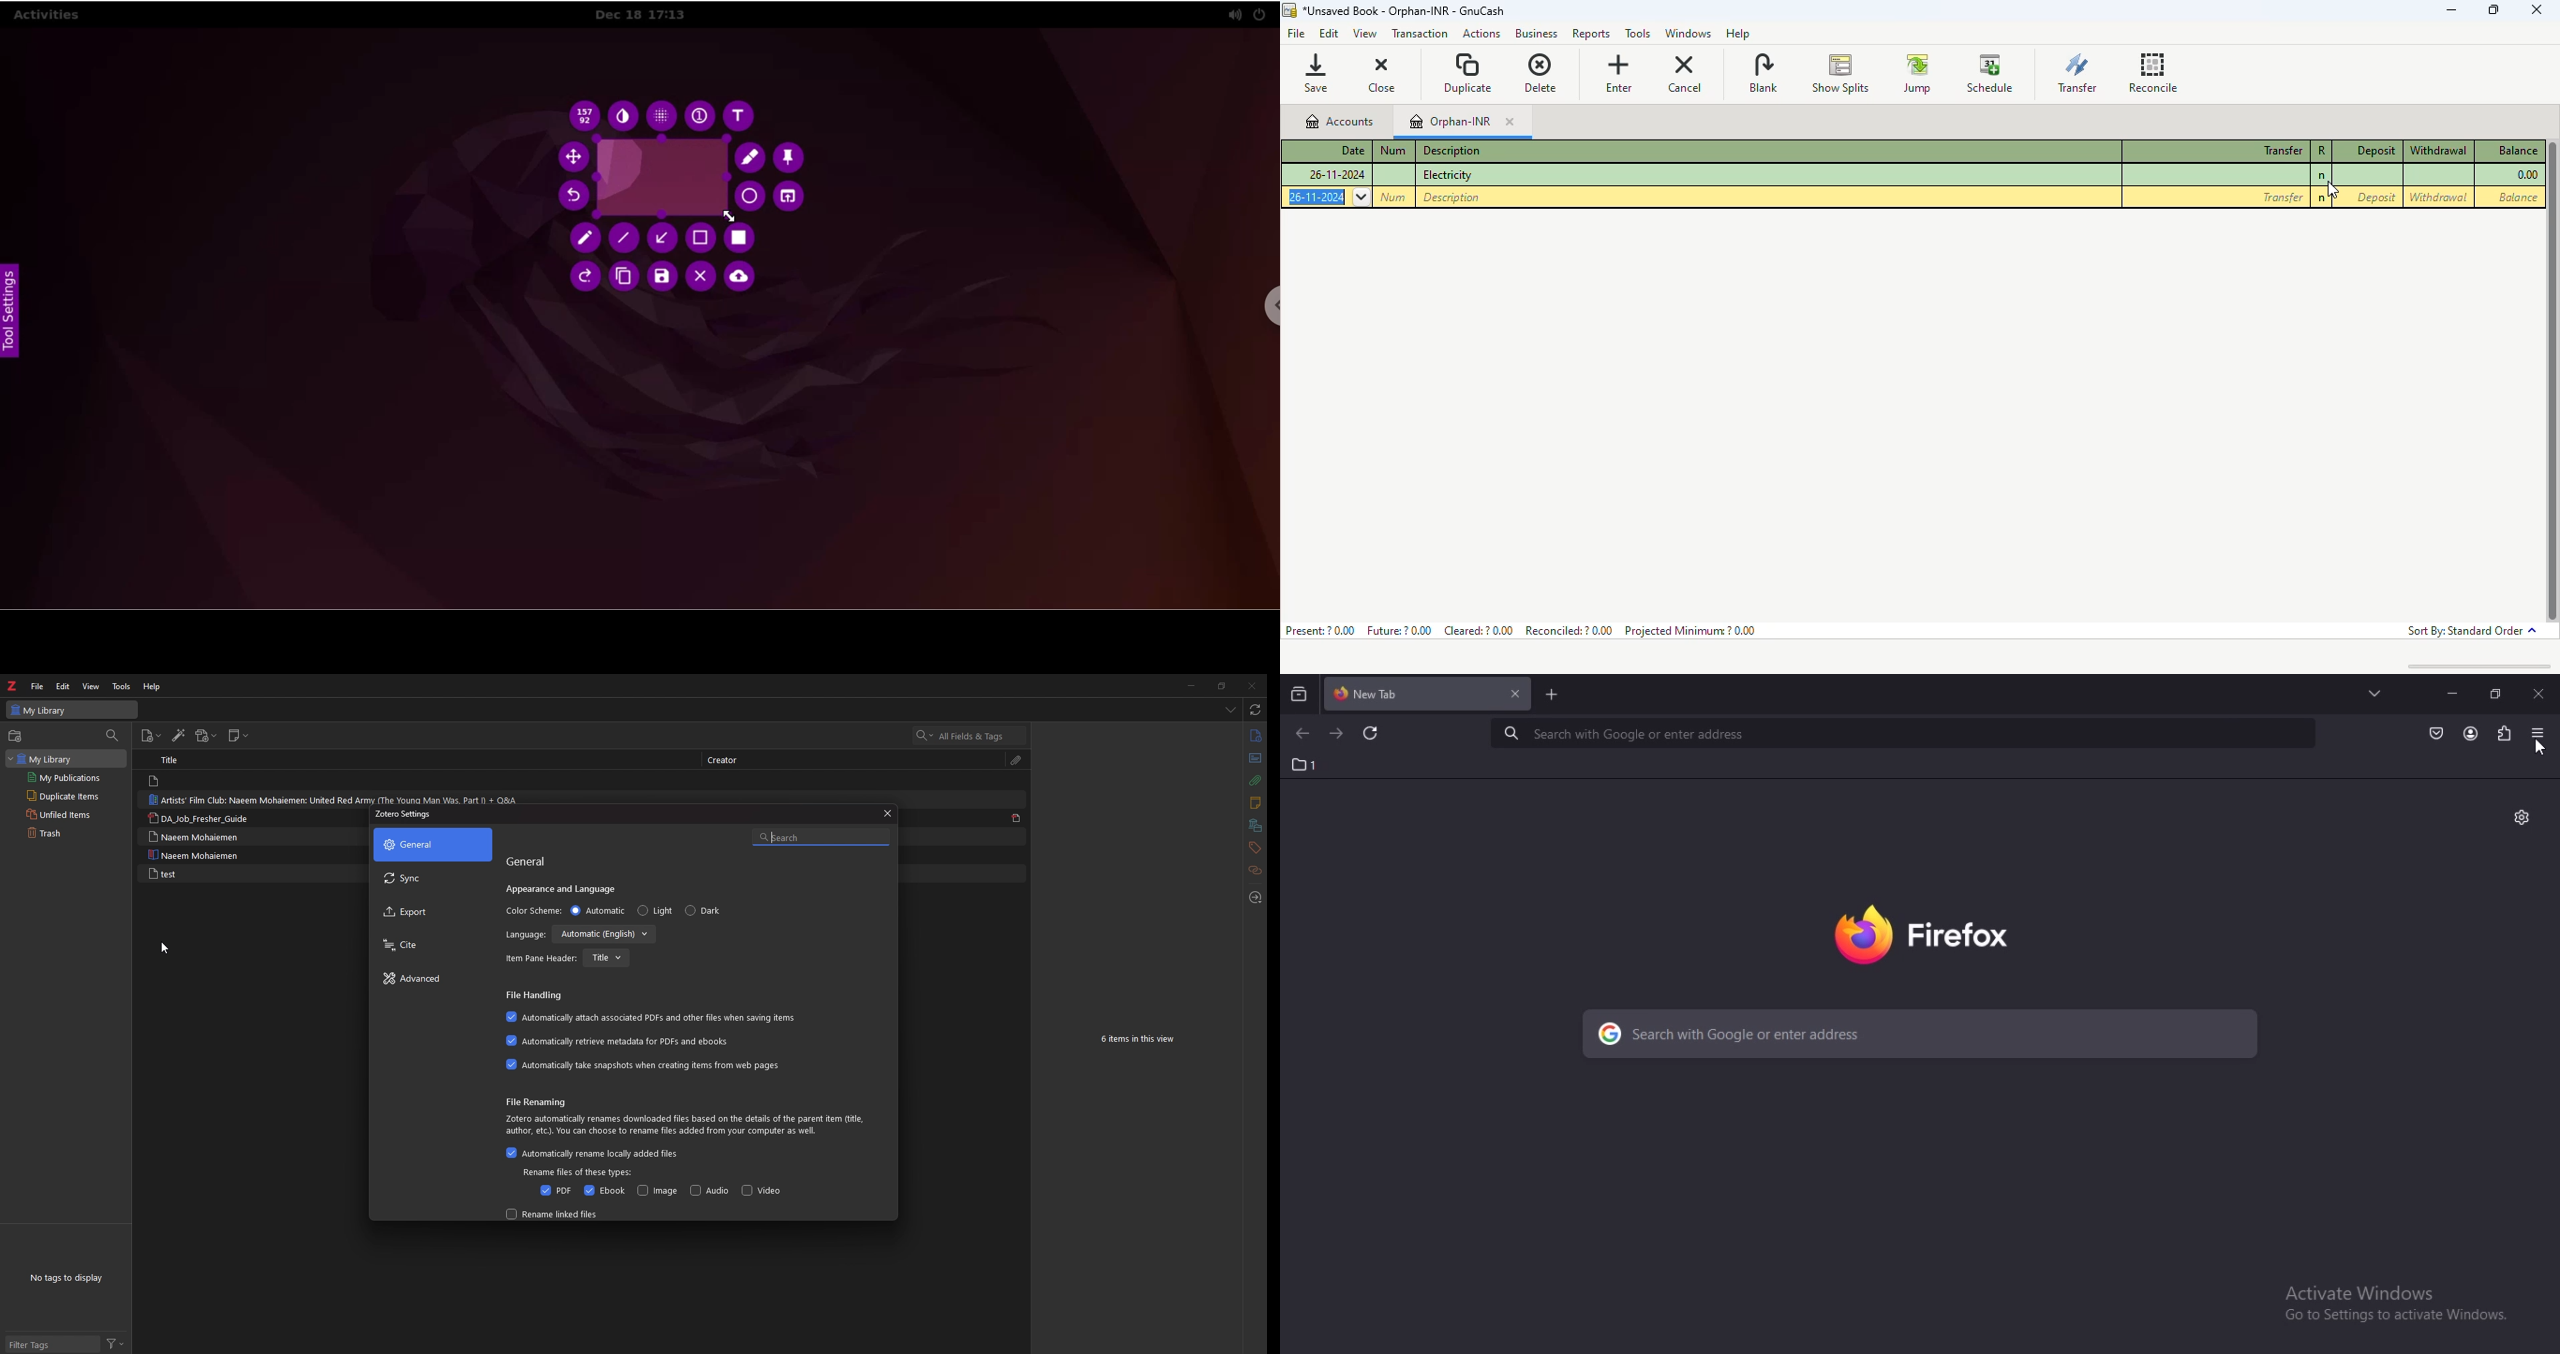  Describe the element at coordinates (1254, 759) in the screenshot. I see `abstract` at that location.